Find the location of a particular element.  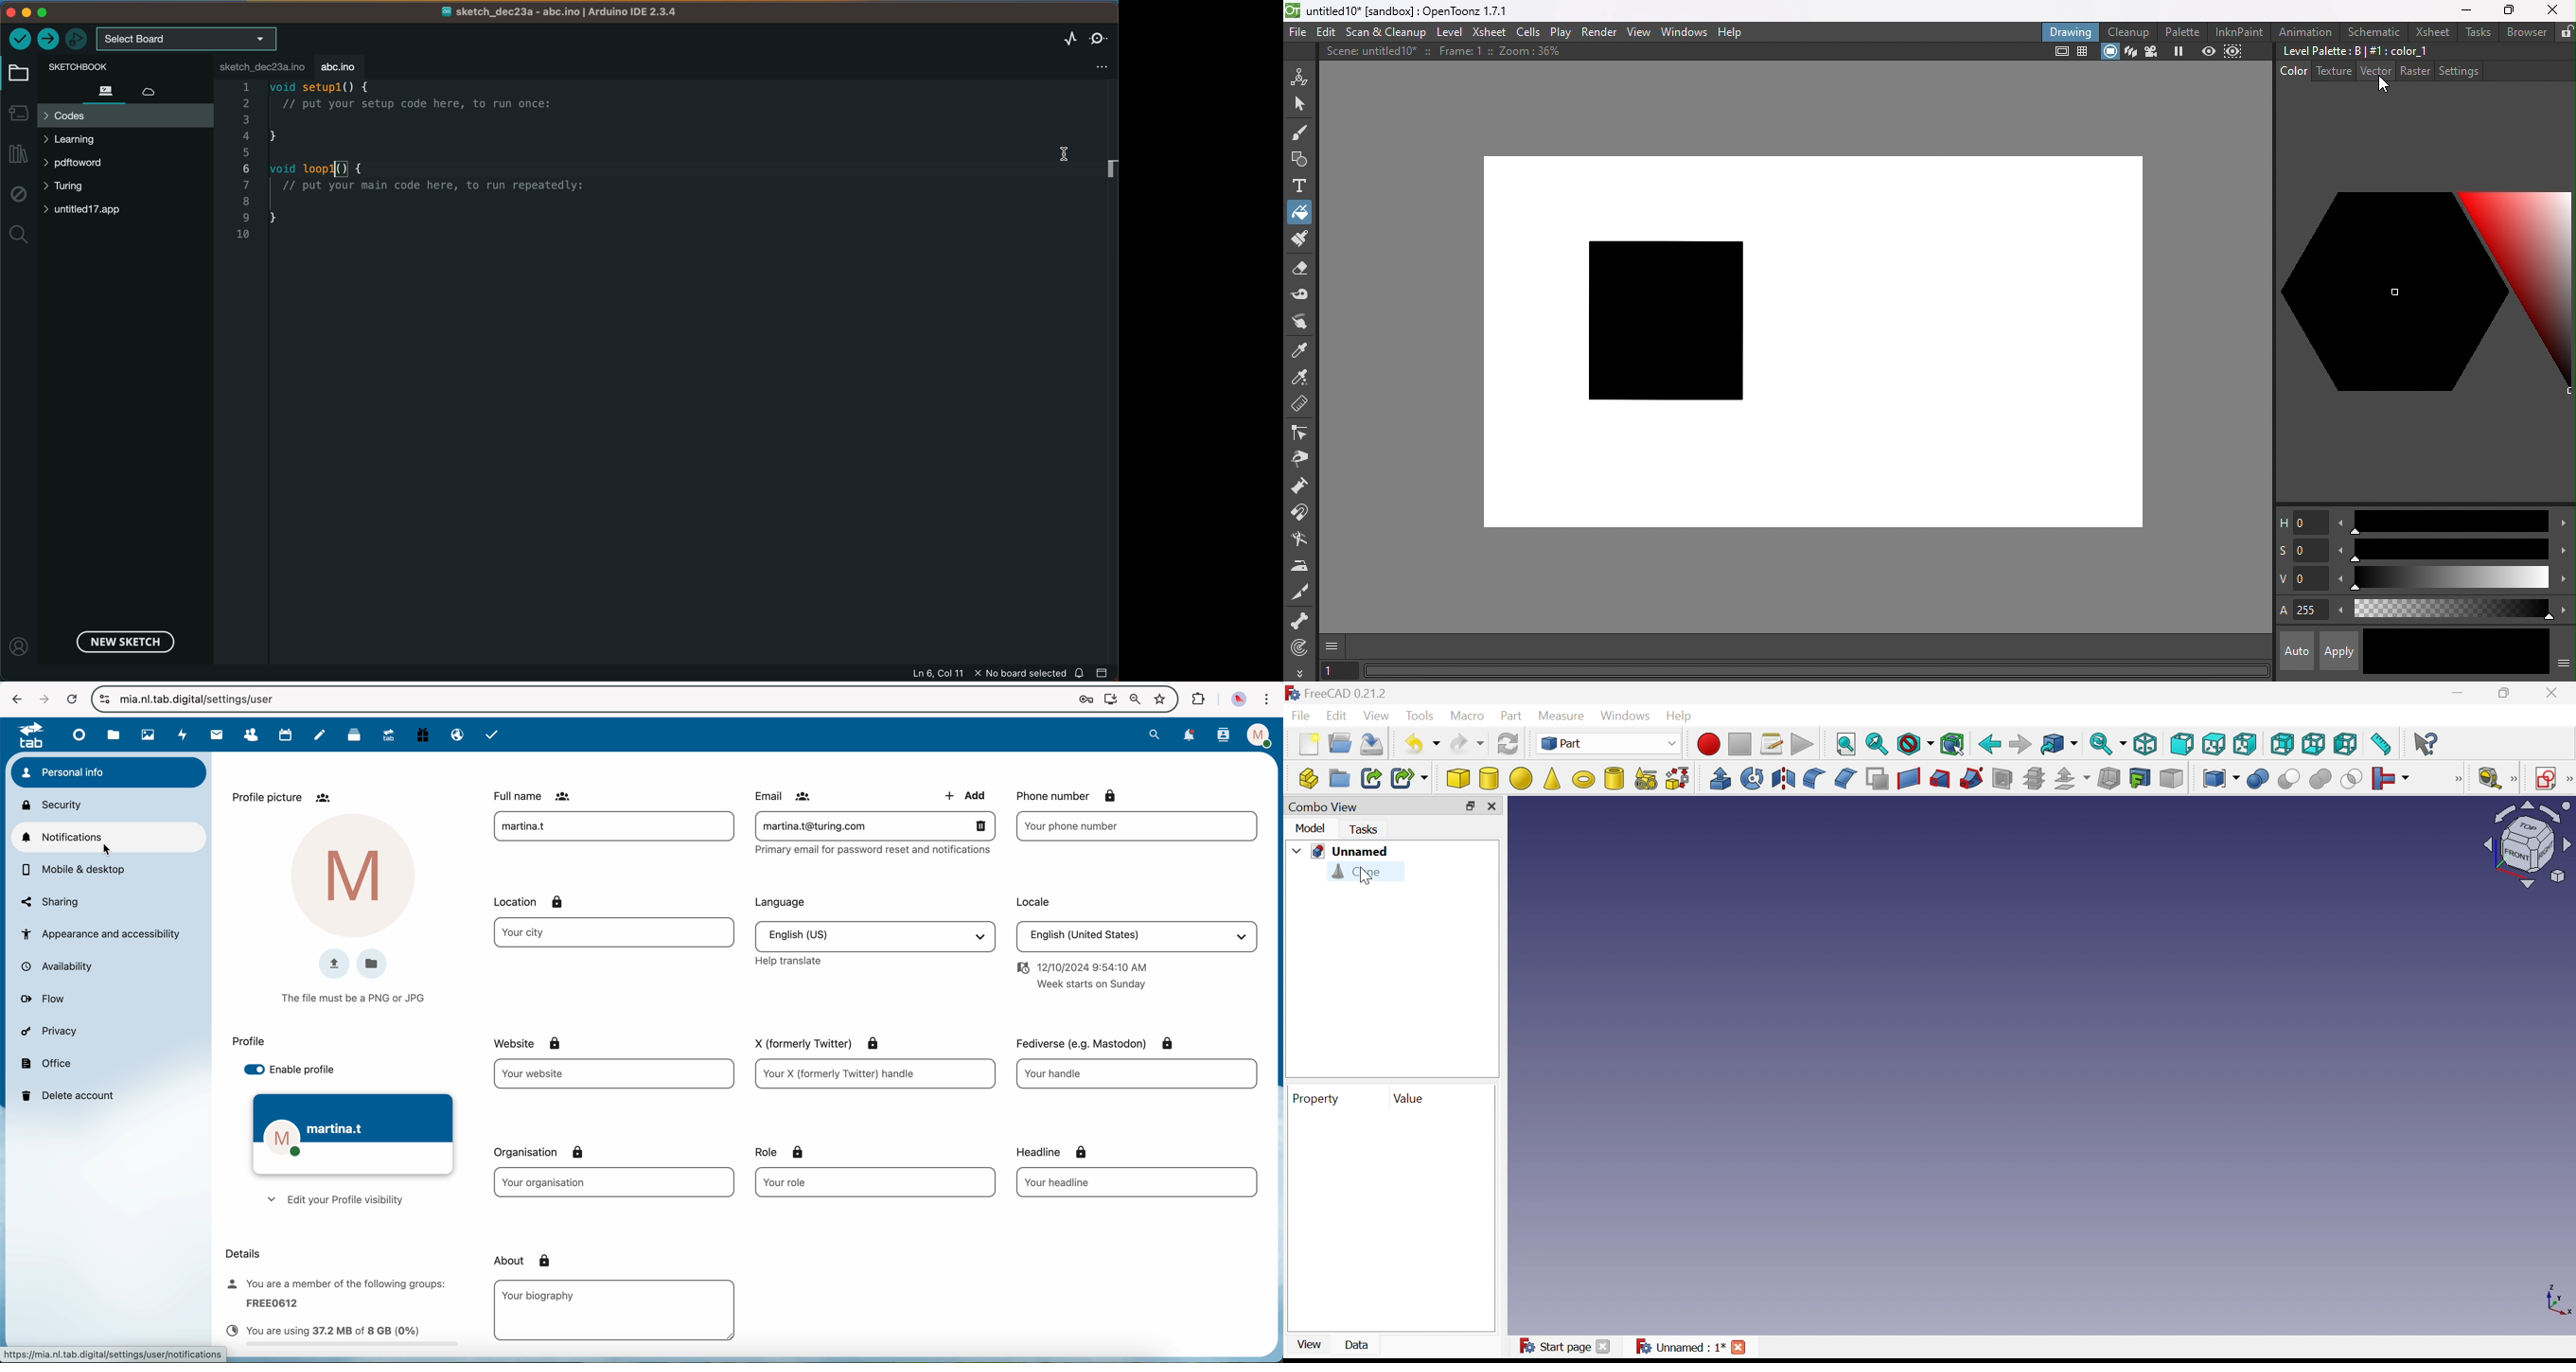

Cone is located at coordinates (1551, 778).